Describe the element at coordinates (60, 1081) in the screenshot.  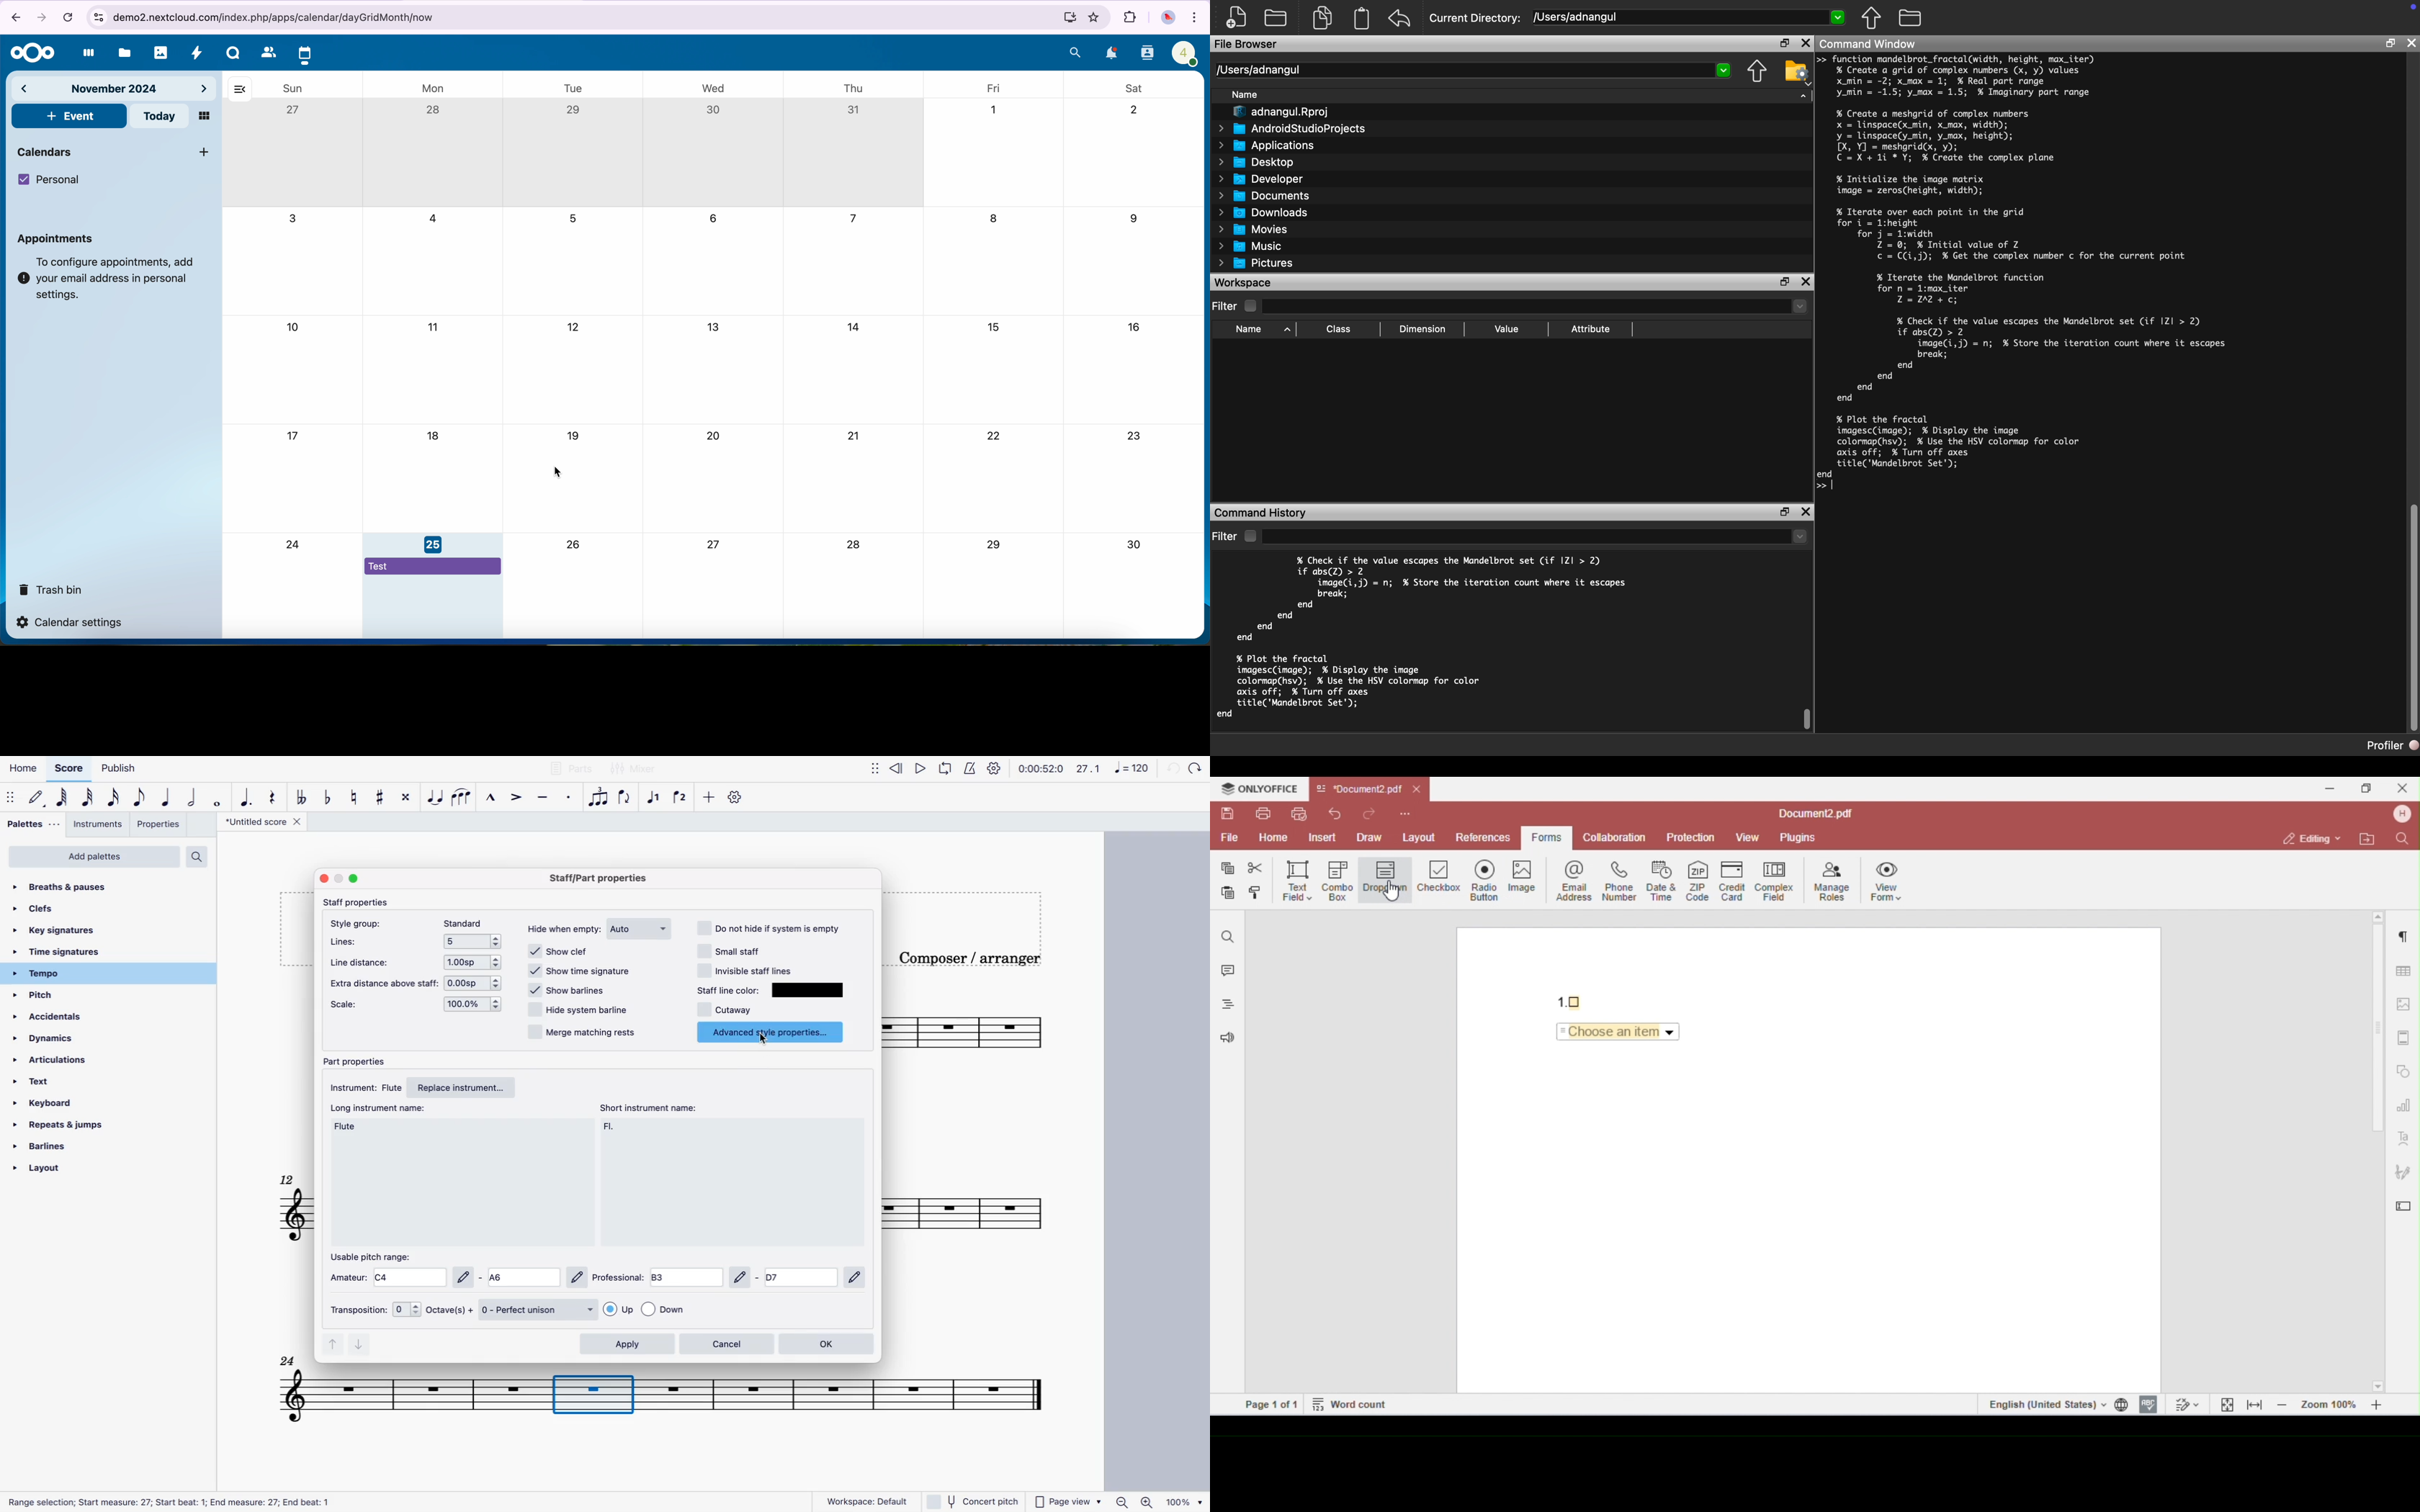
I see `text` at that location.